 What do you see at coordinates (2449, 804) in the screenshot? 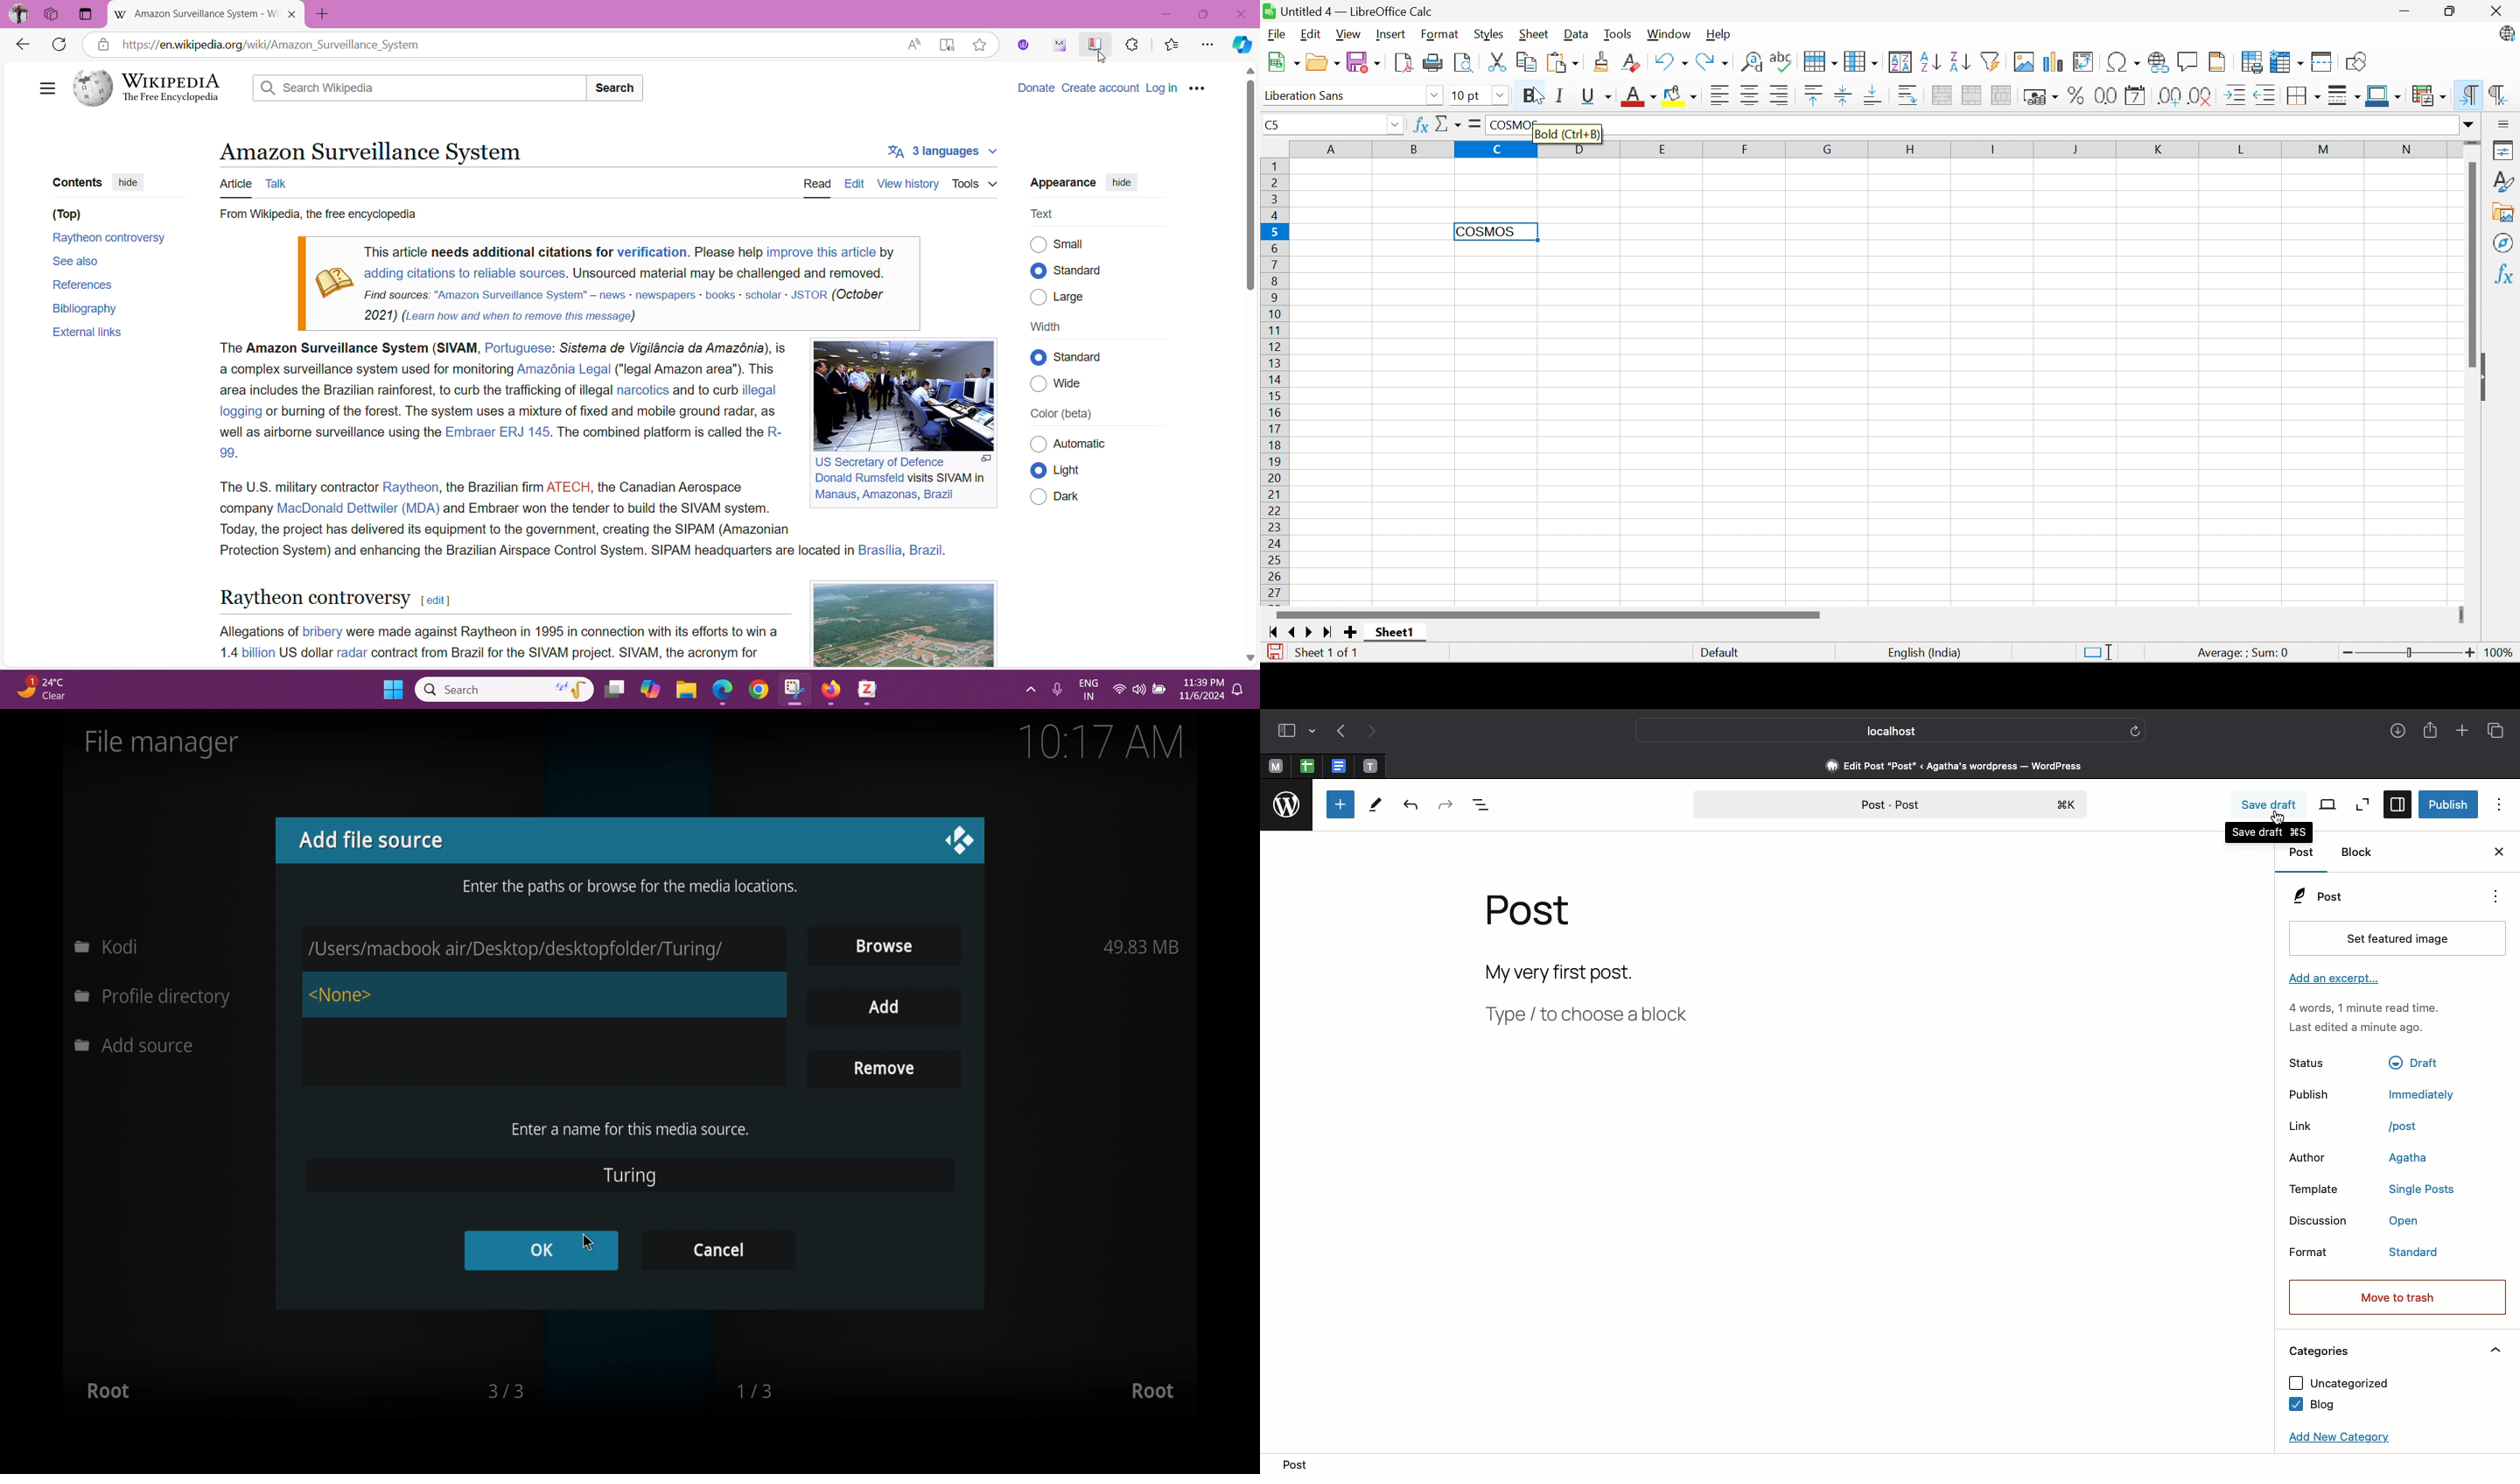
I see `Publish` at bounding box center [2449, 804].